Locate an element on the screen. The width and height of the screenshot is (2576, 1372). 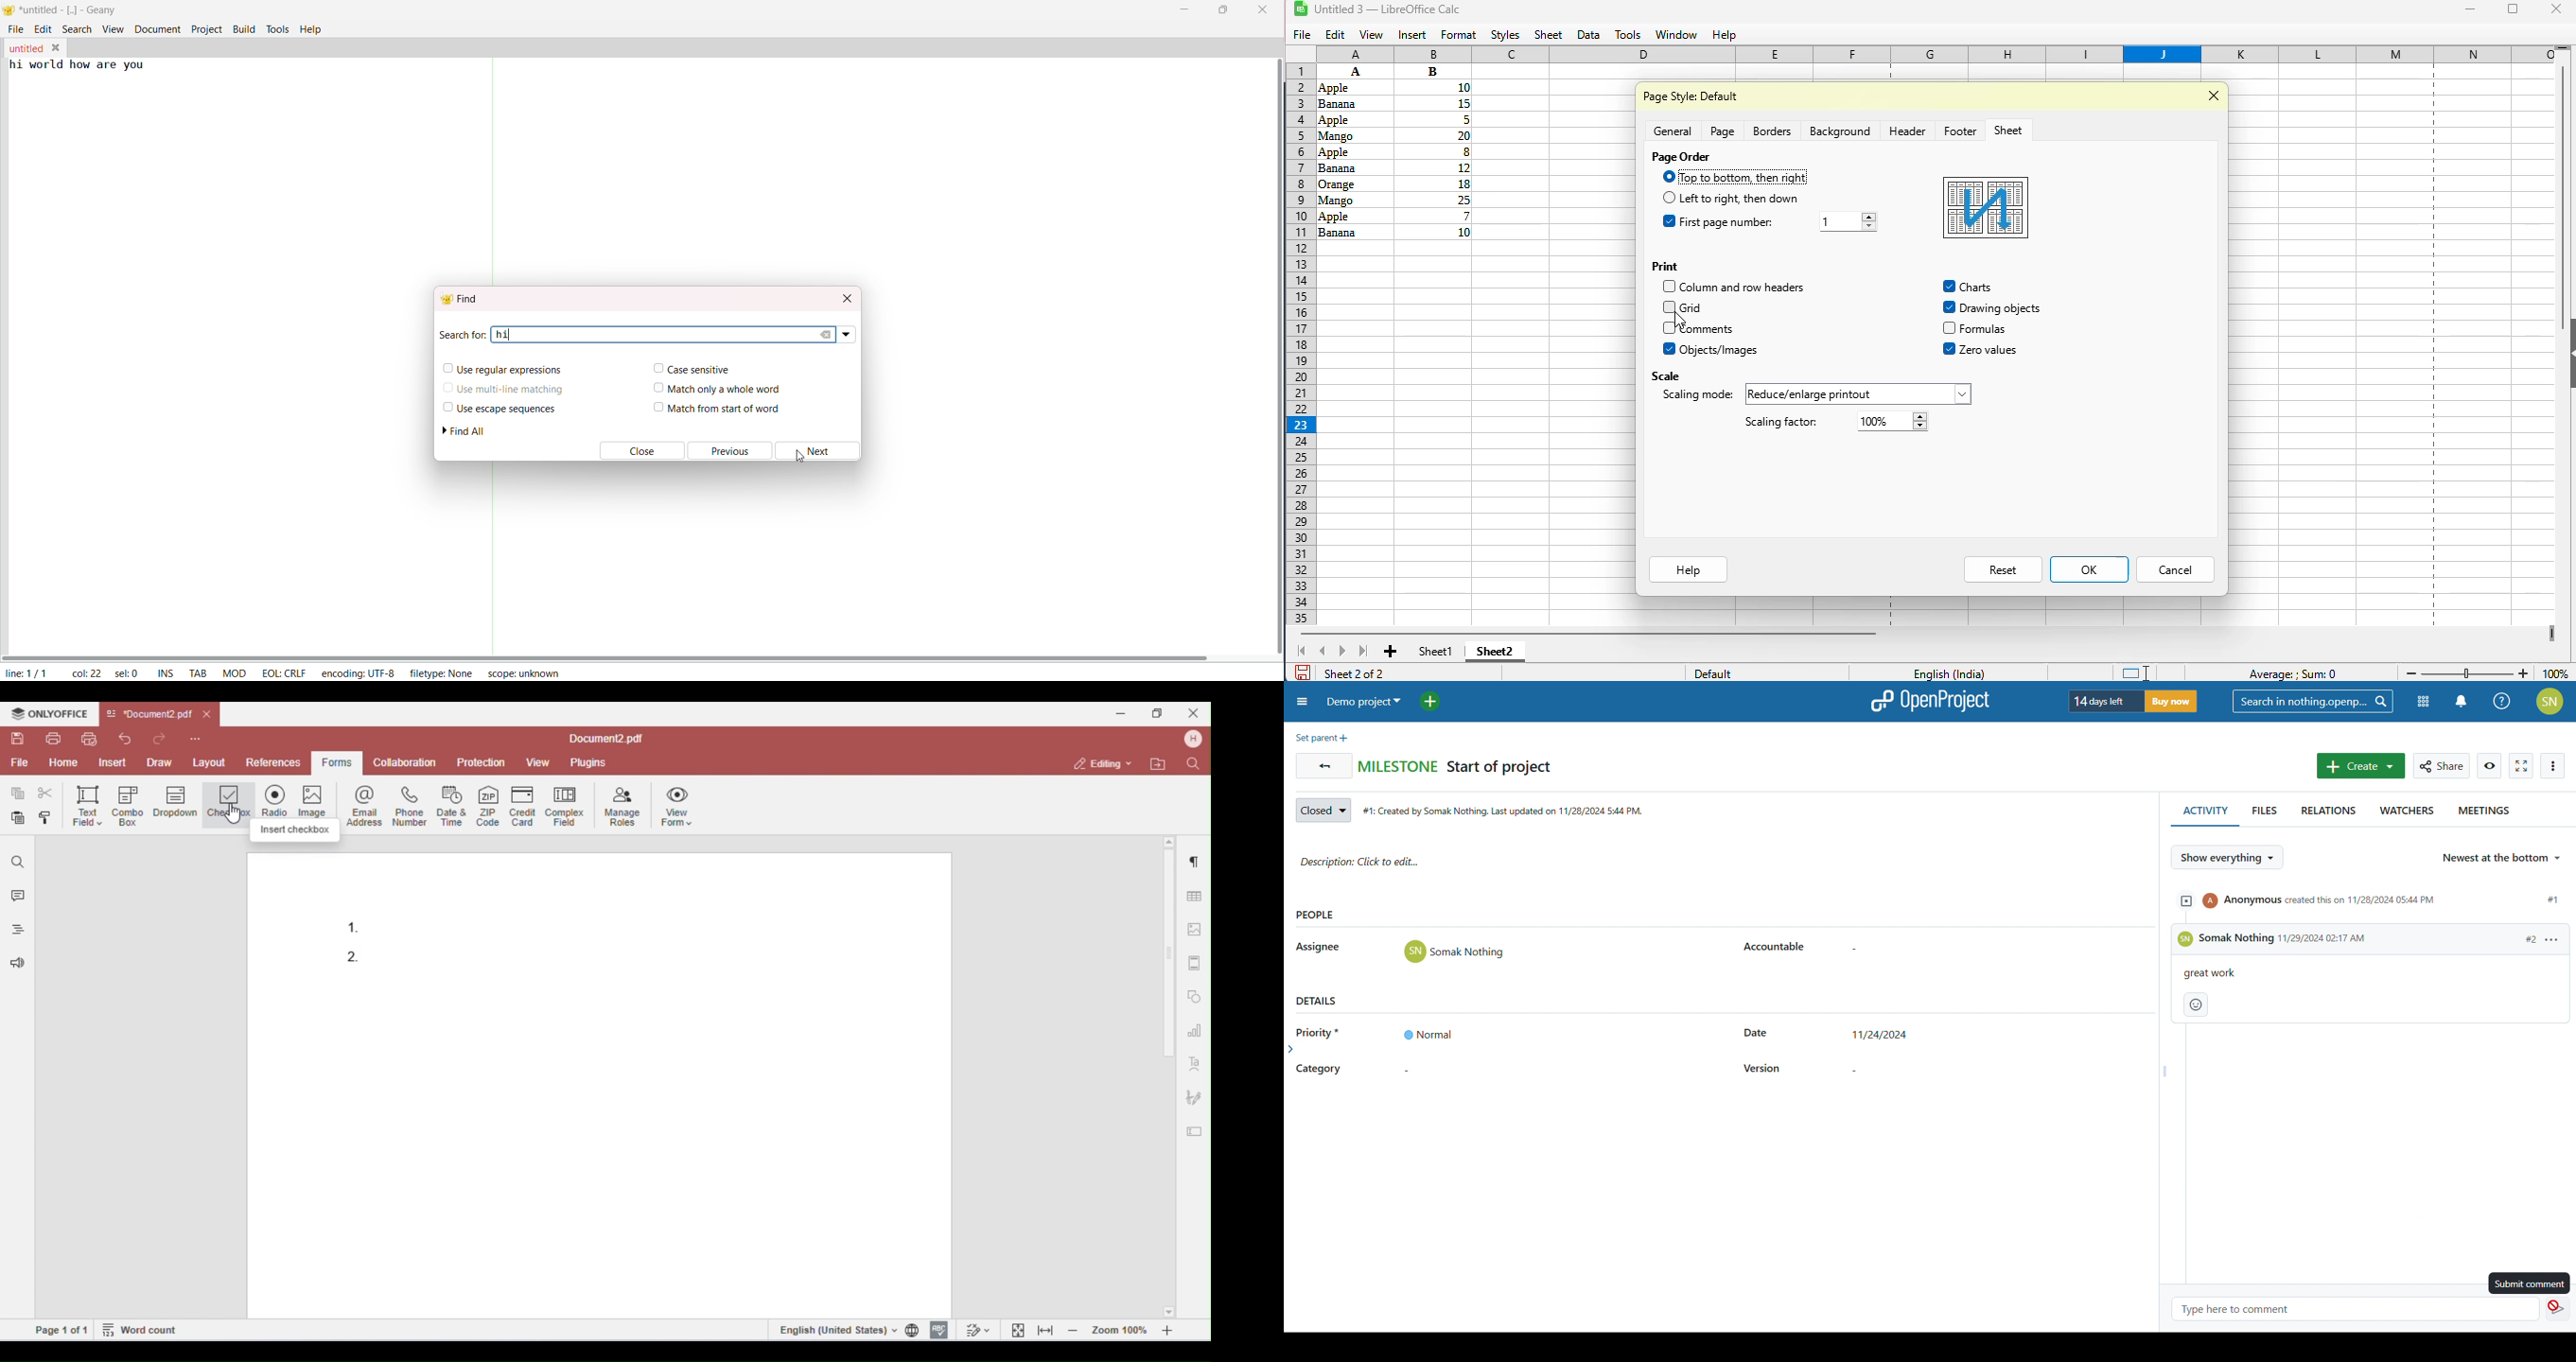
grid is located at coordinates (1692, 307).